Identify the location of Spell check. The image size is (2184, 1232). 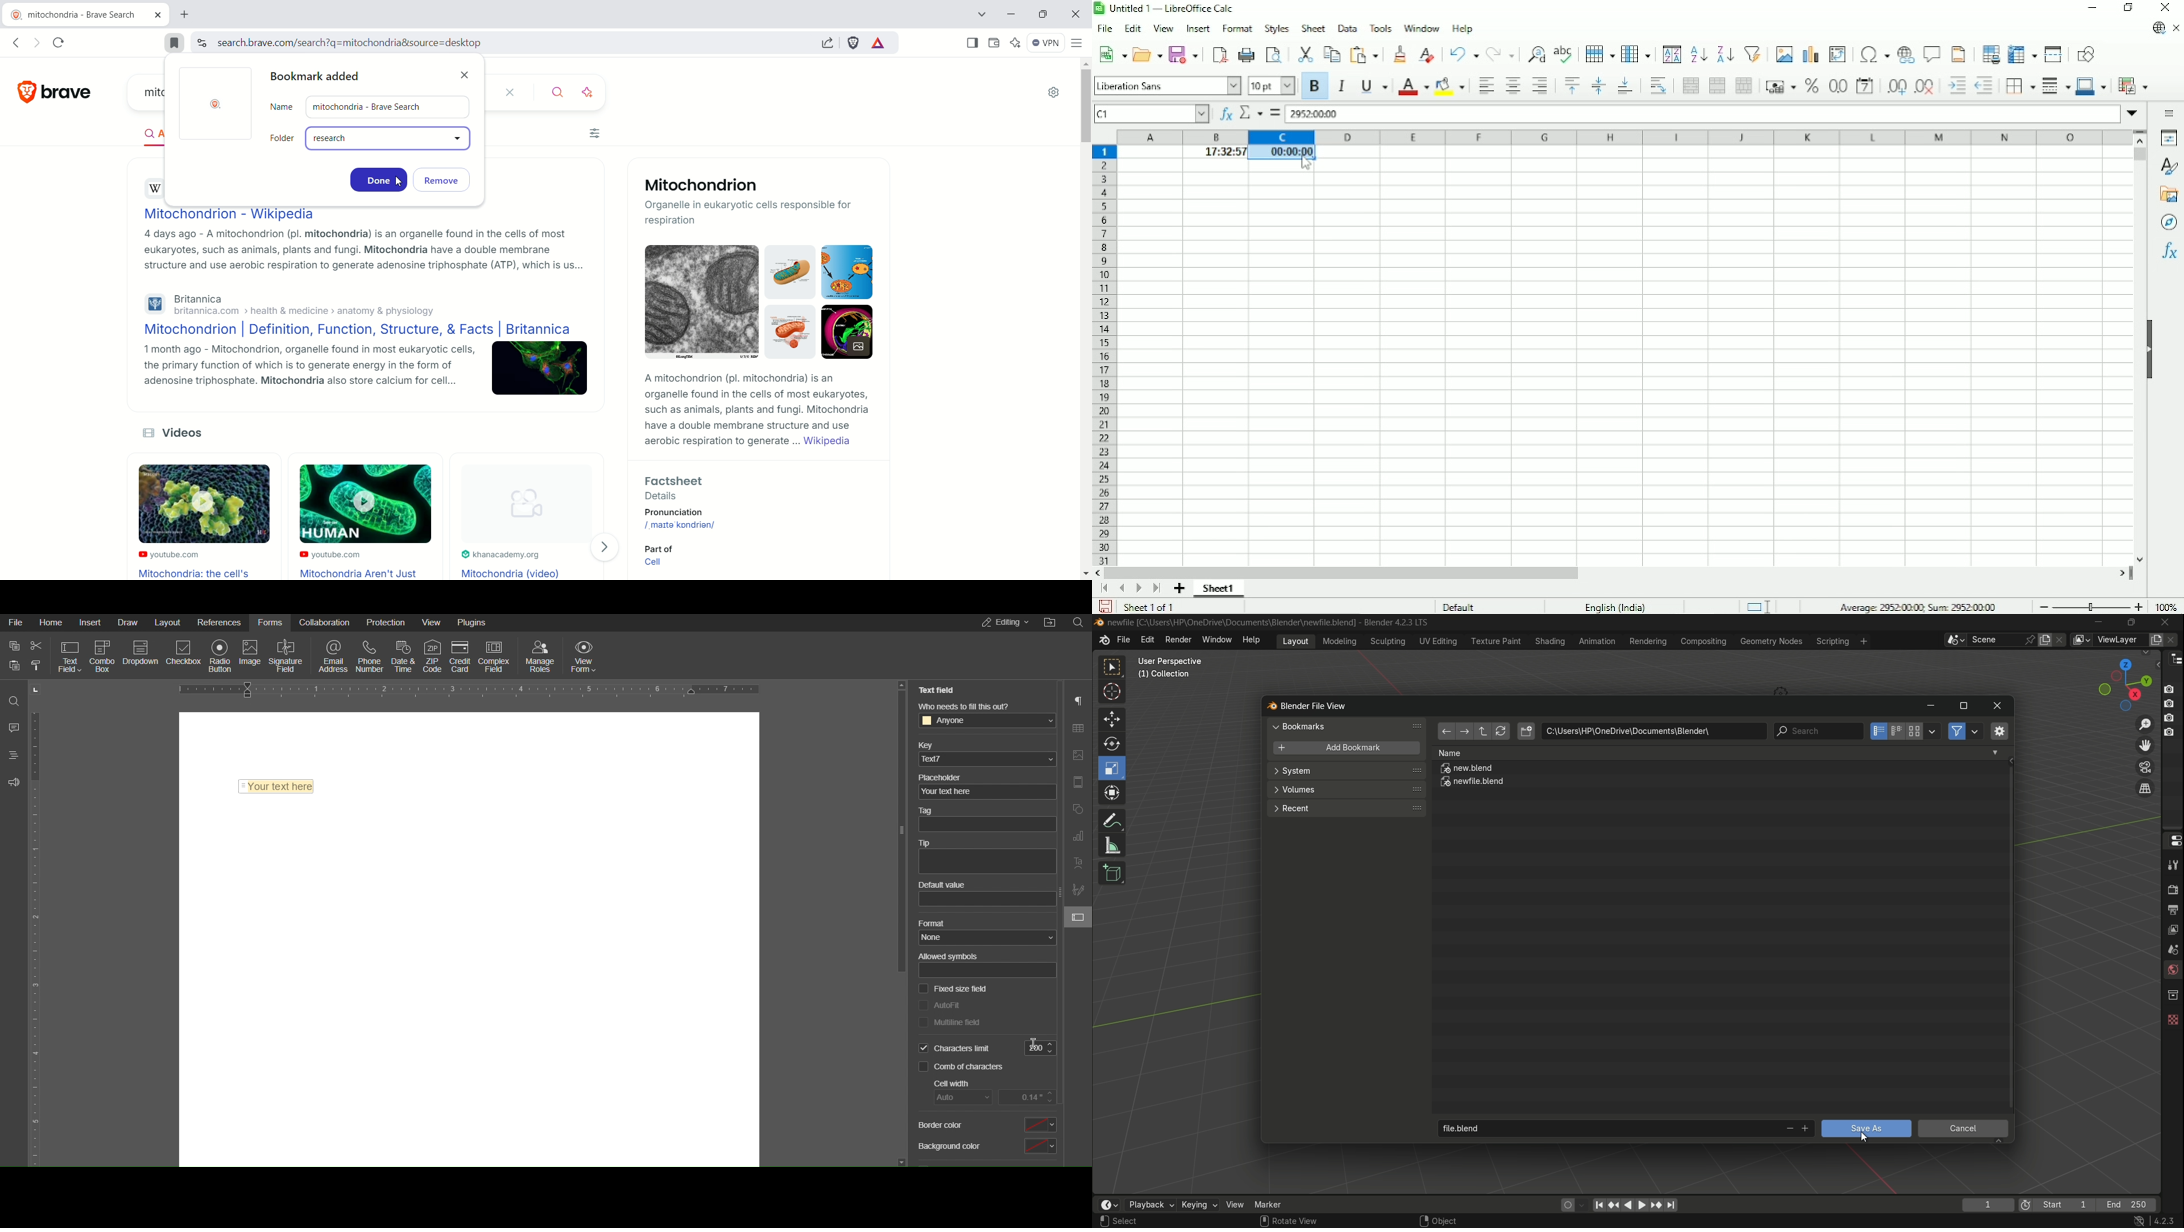
(1564, 53).